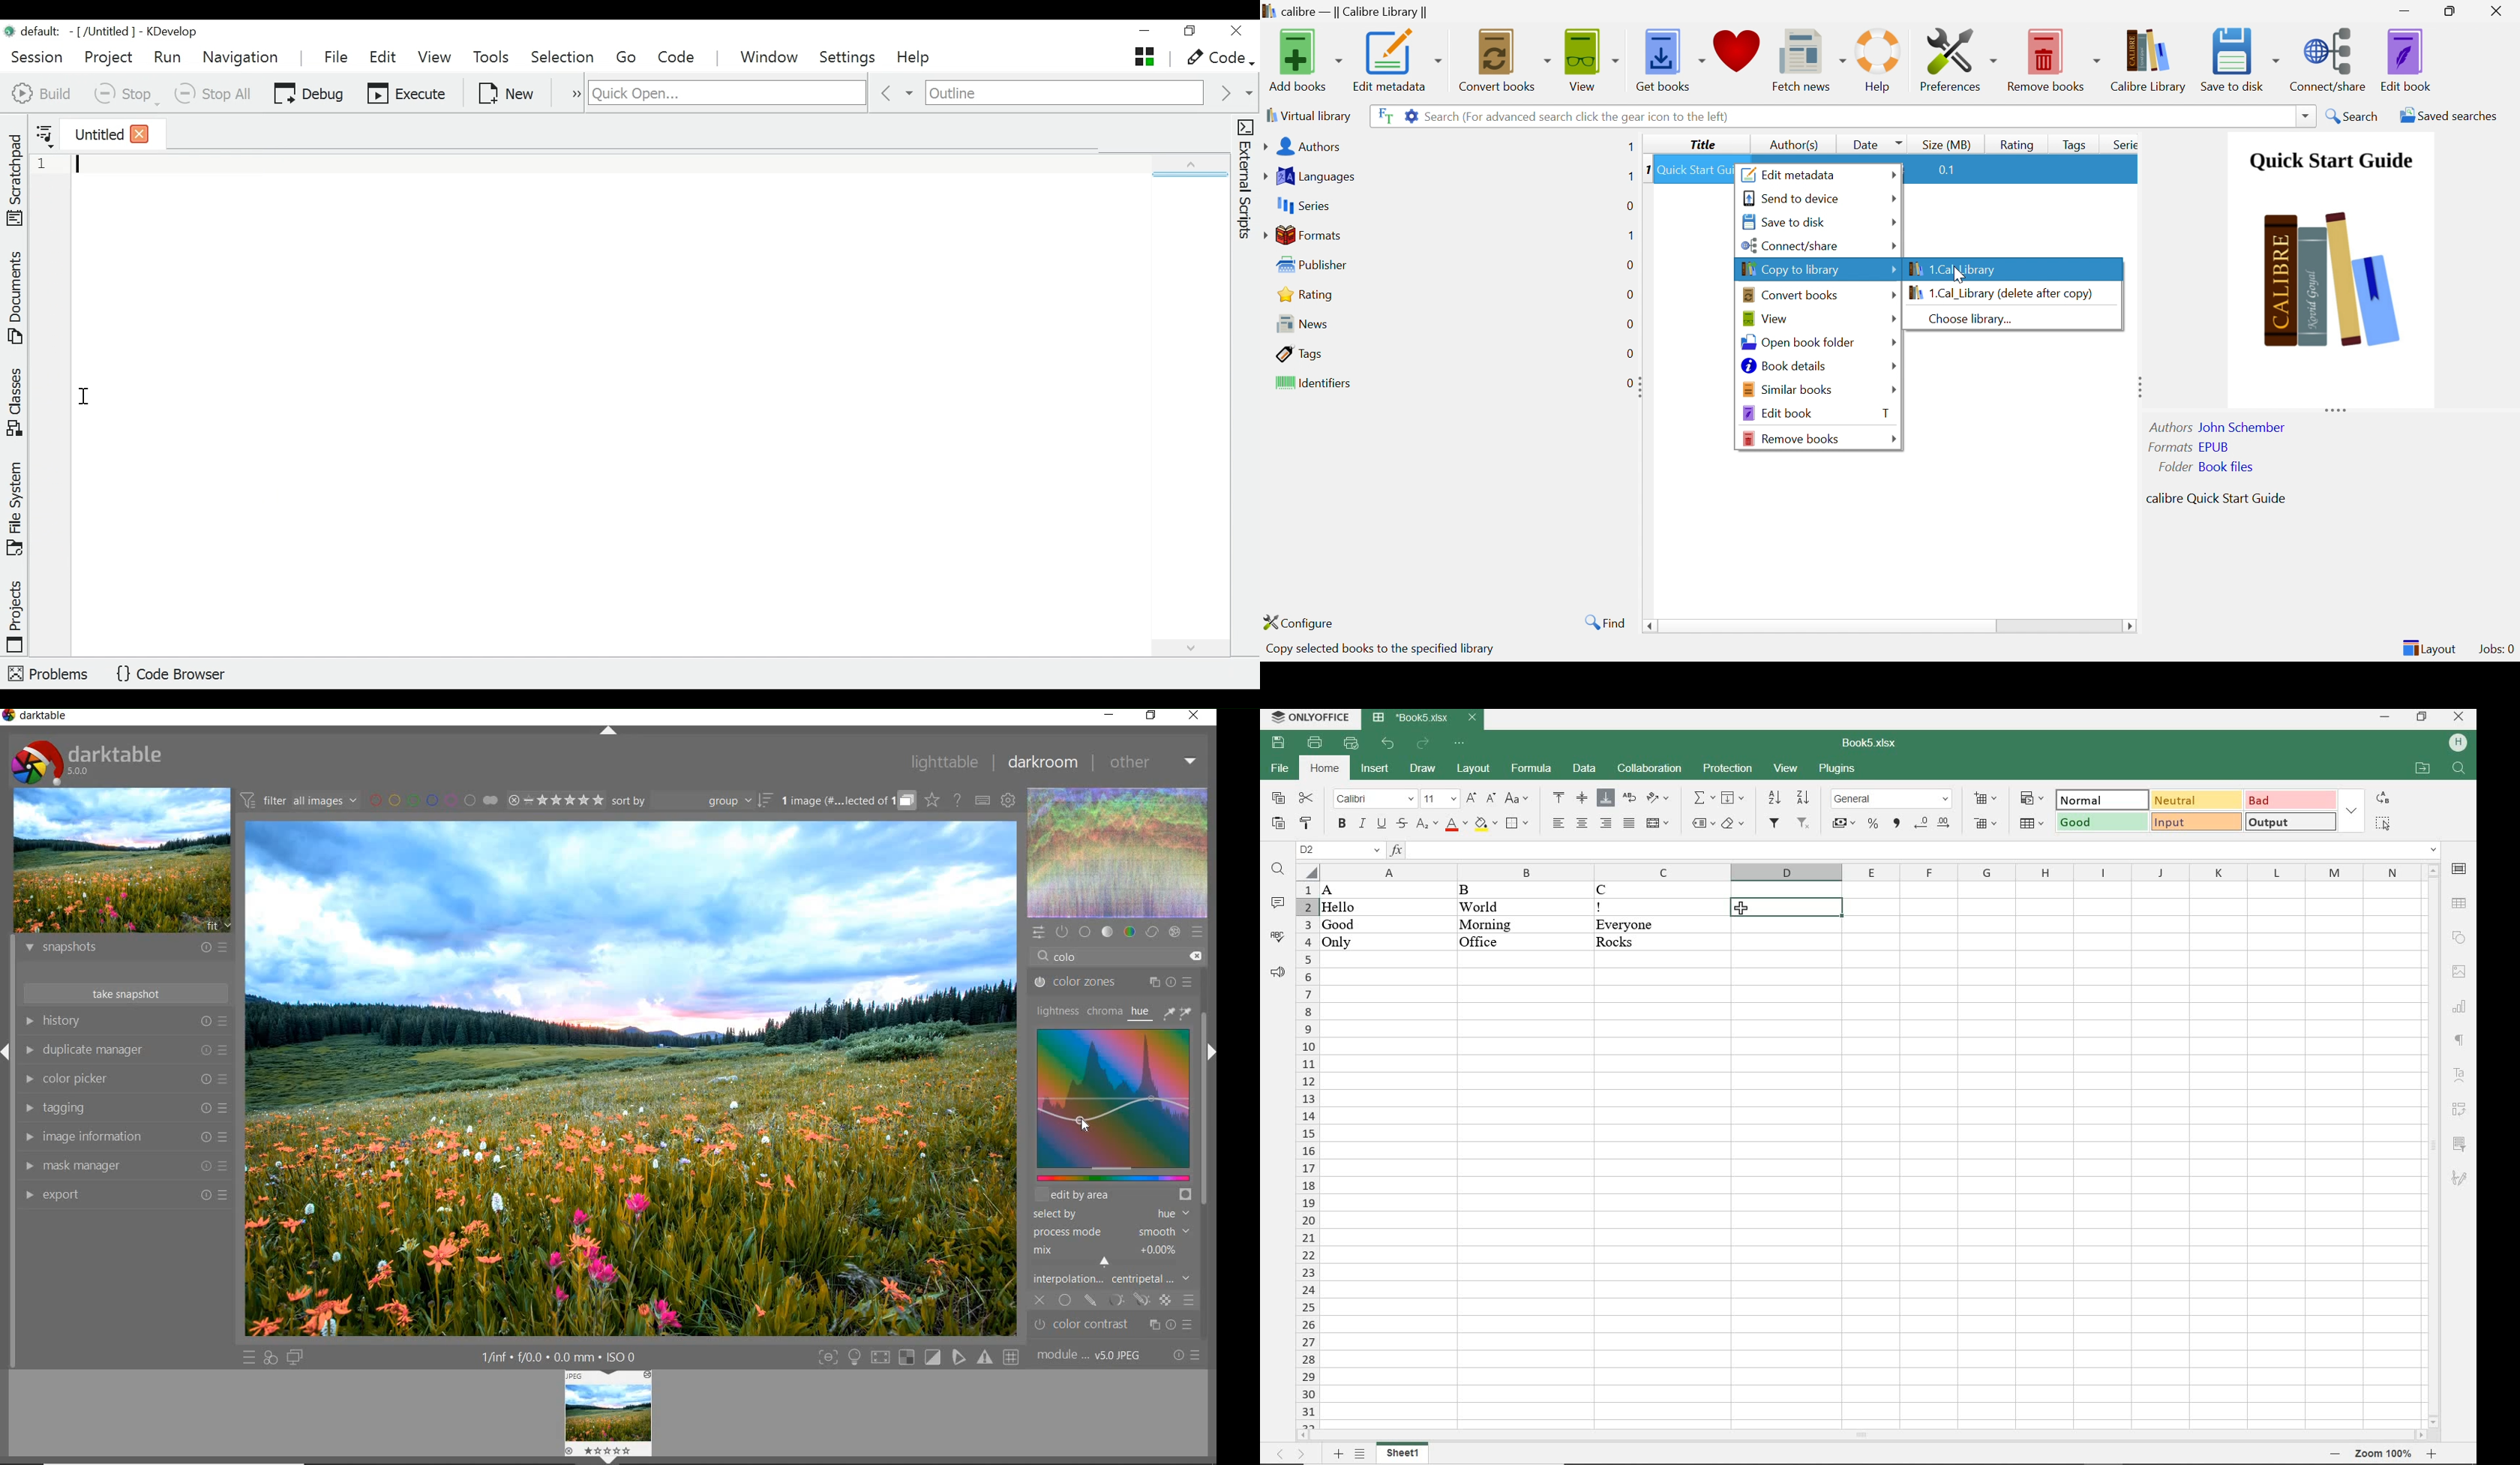  Describe the element at coordinates (1505, 924) in the screenshot. I see `Morning` at that location.